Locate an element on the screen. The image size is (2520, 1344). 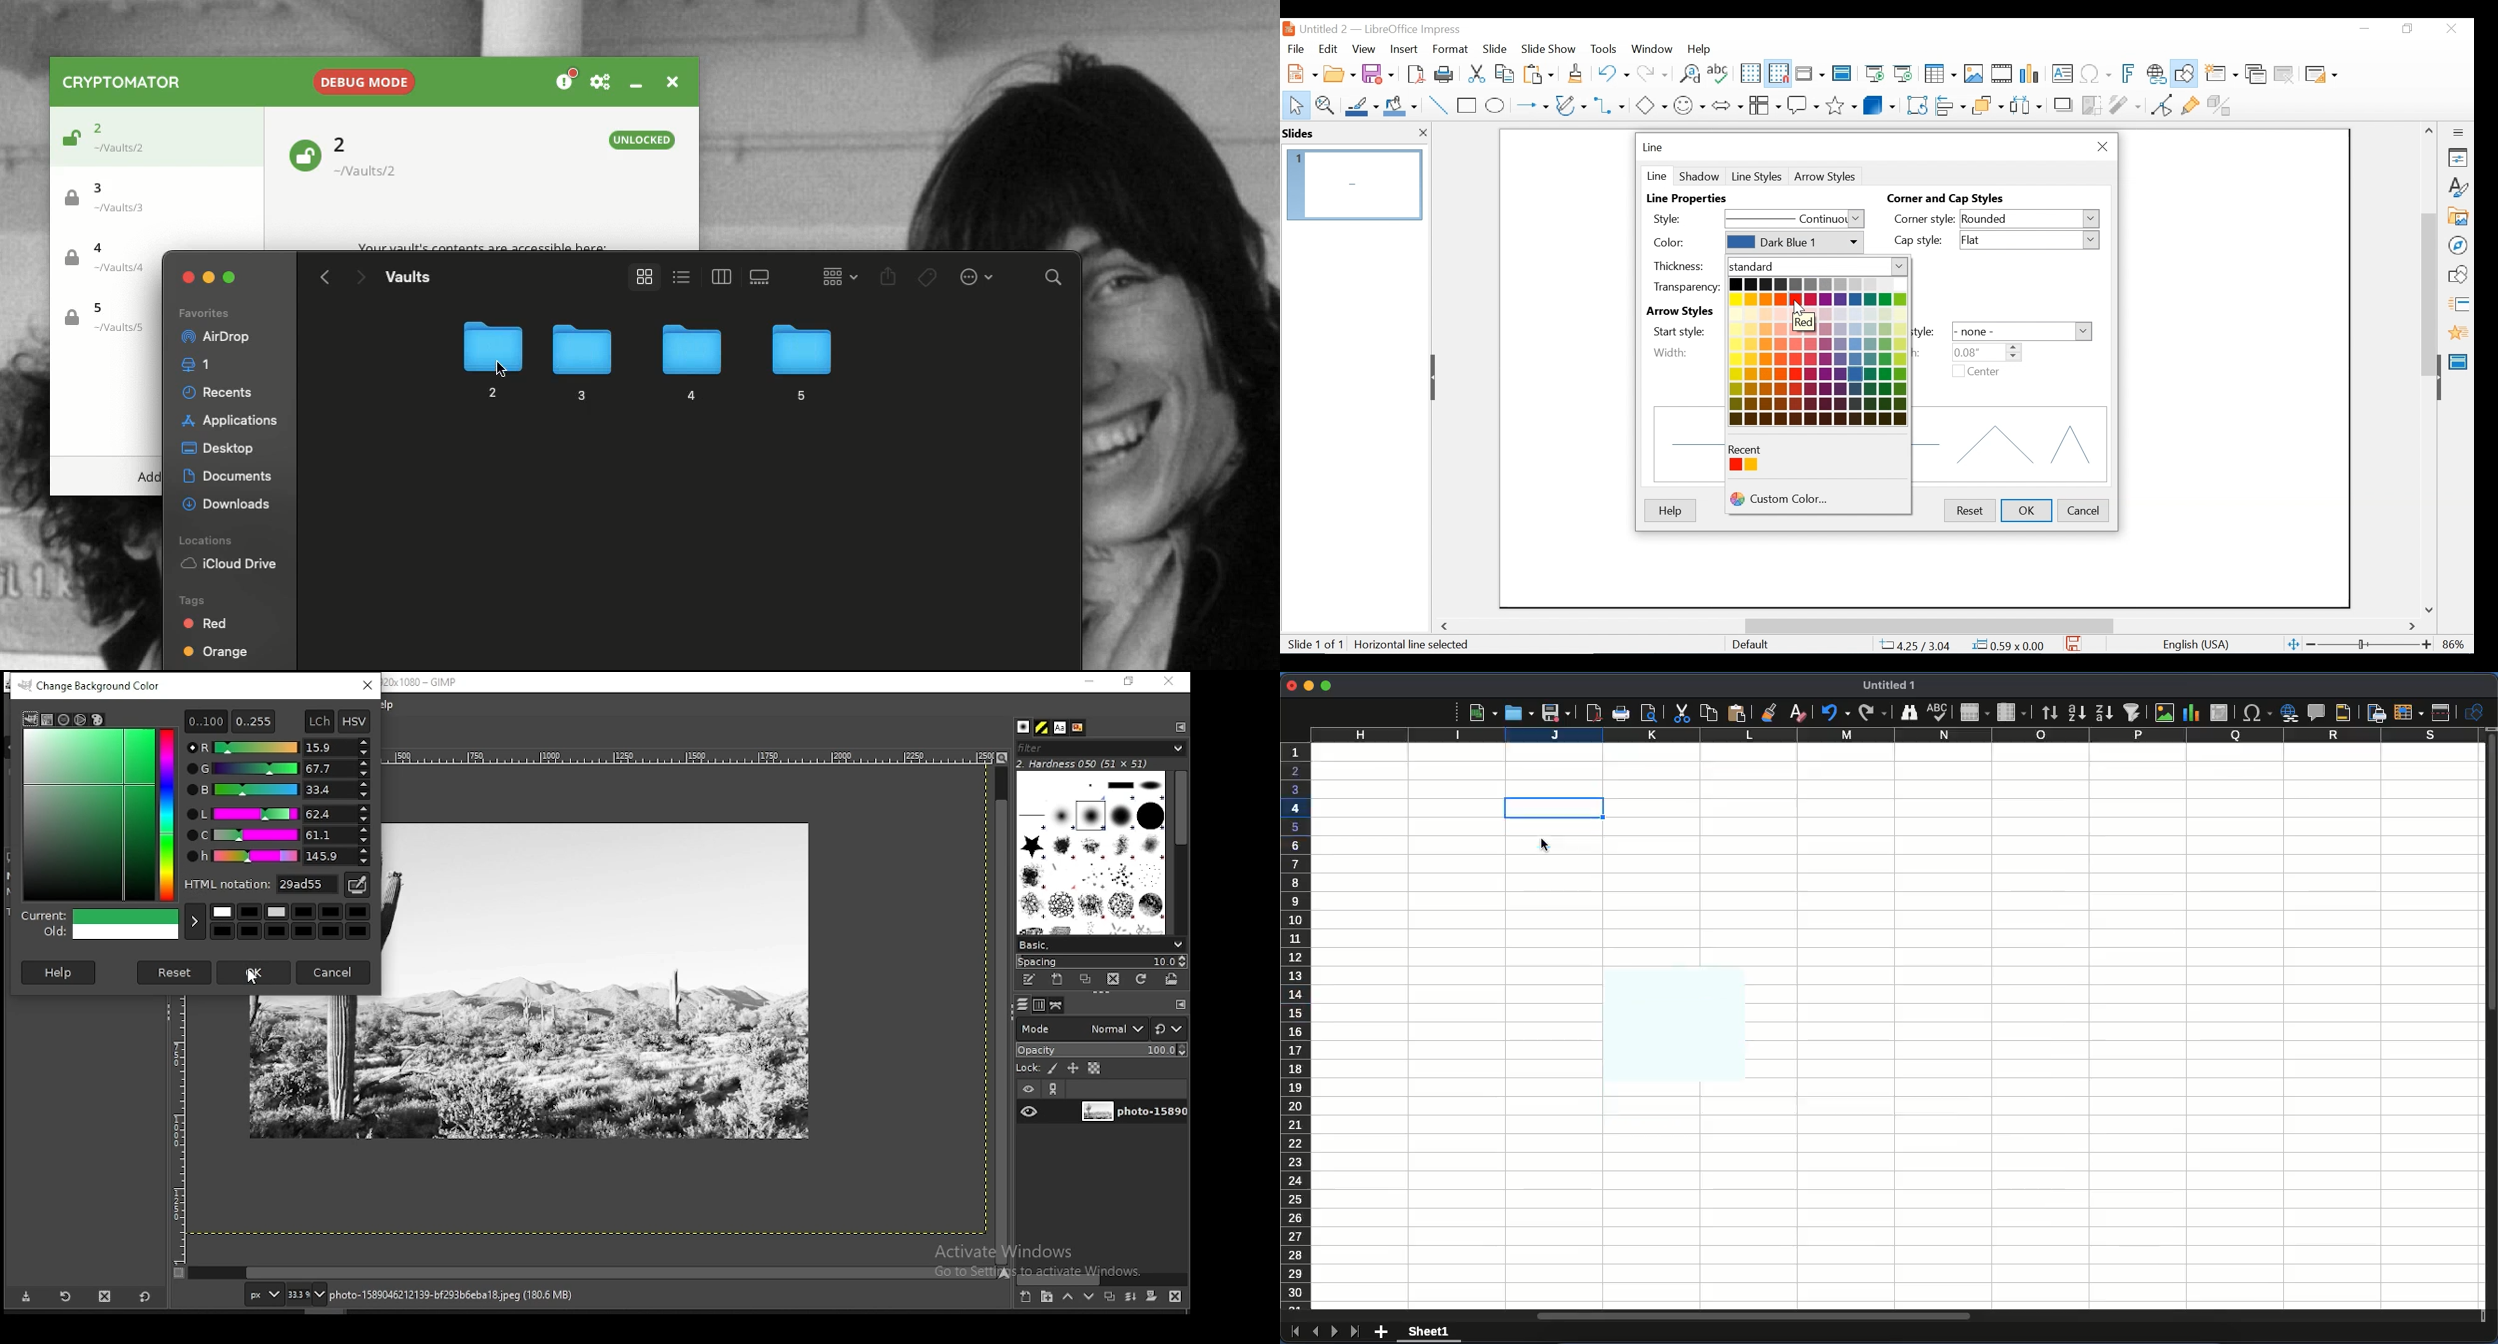
close is located at coordinates (1289, 685).